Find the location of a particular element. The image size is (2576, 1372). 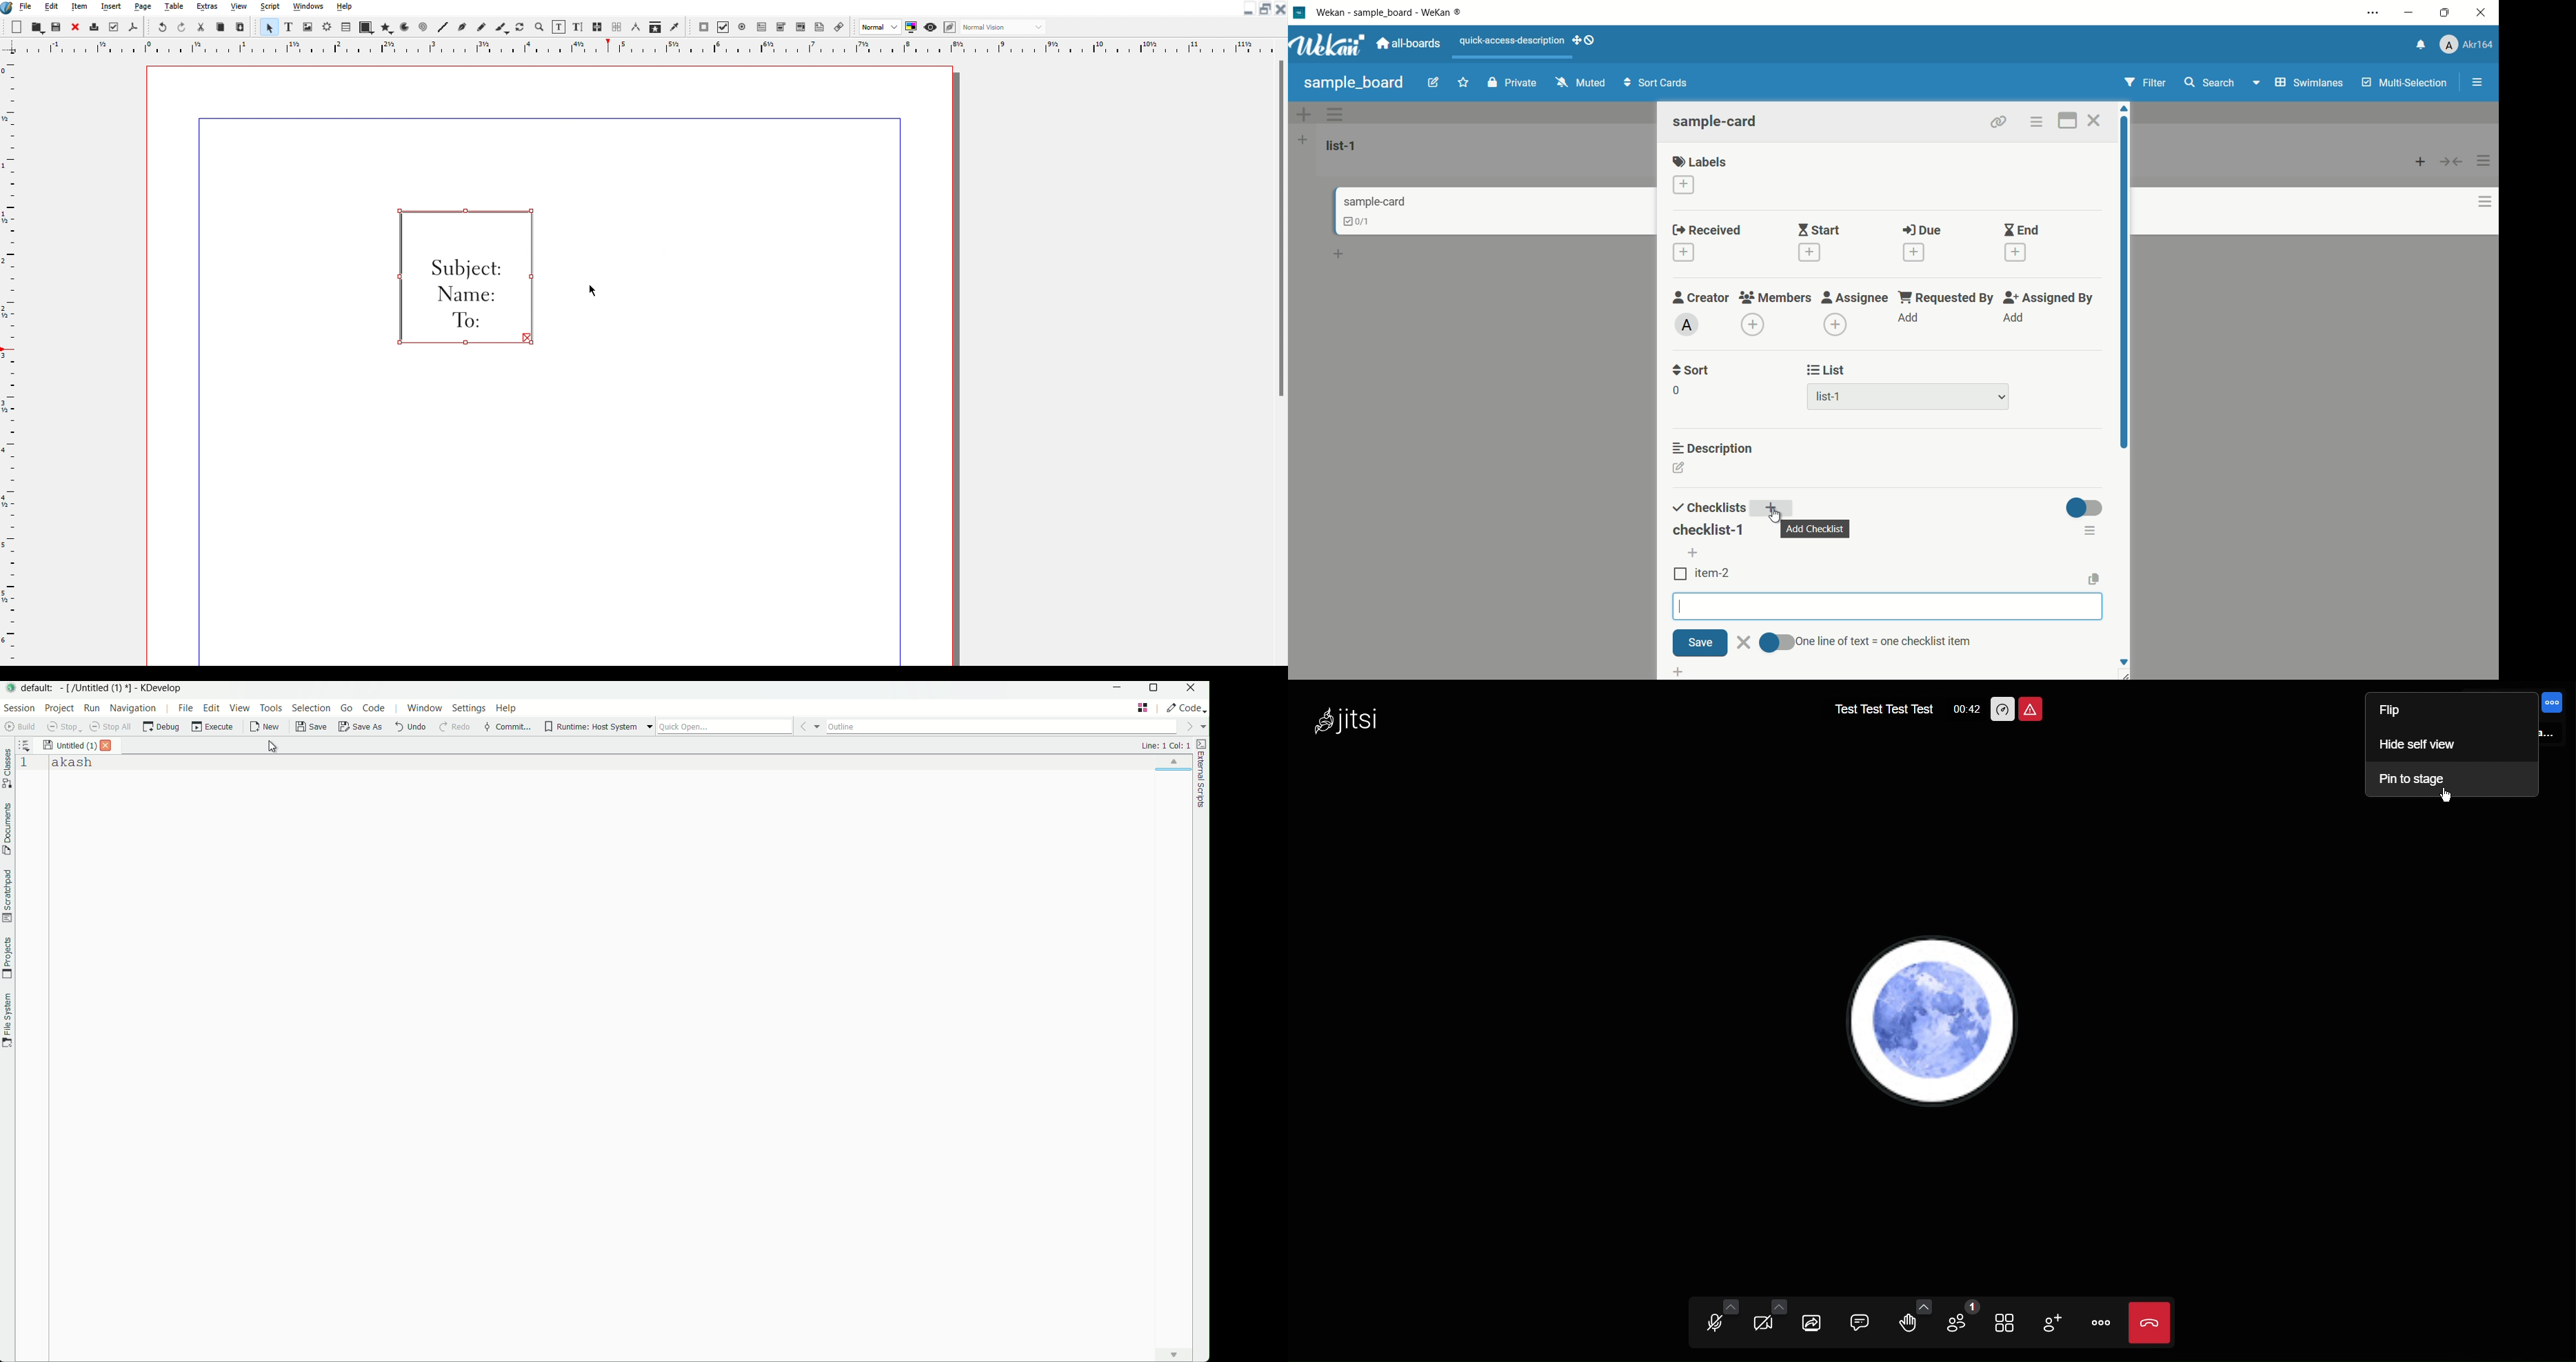

creator is located at coordinates (1701, 297).